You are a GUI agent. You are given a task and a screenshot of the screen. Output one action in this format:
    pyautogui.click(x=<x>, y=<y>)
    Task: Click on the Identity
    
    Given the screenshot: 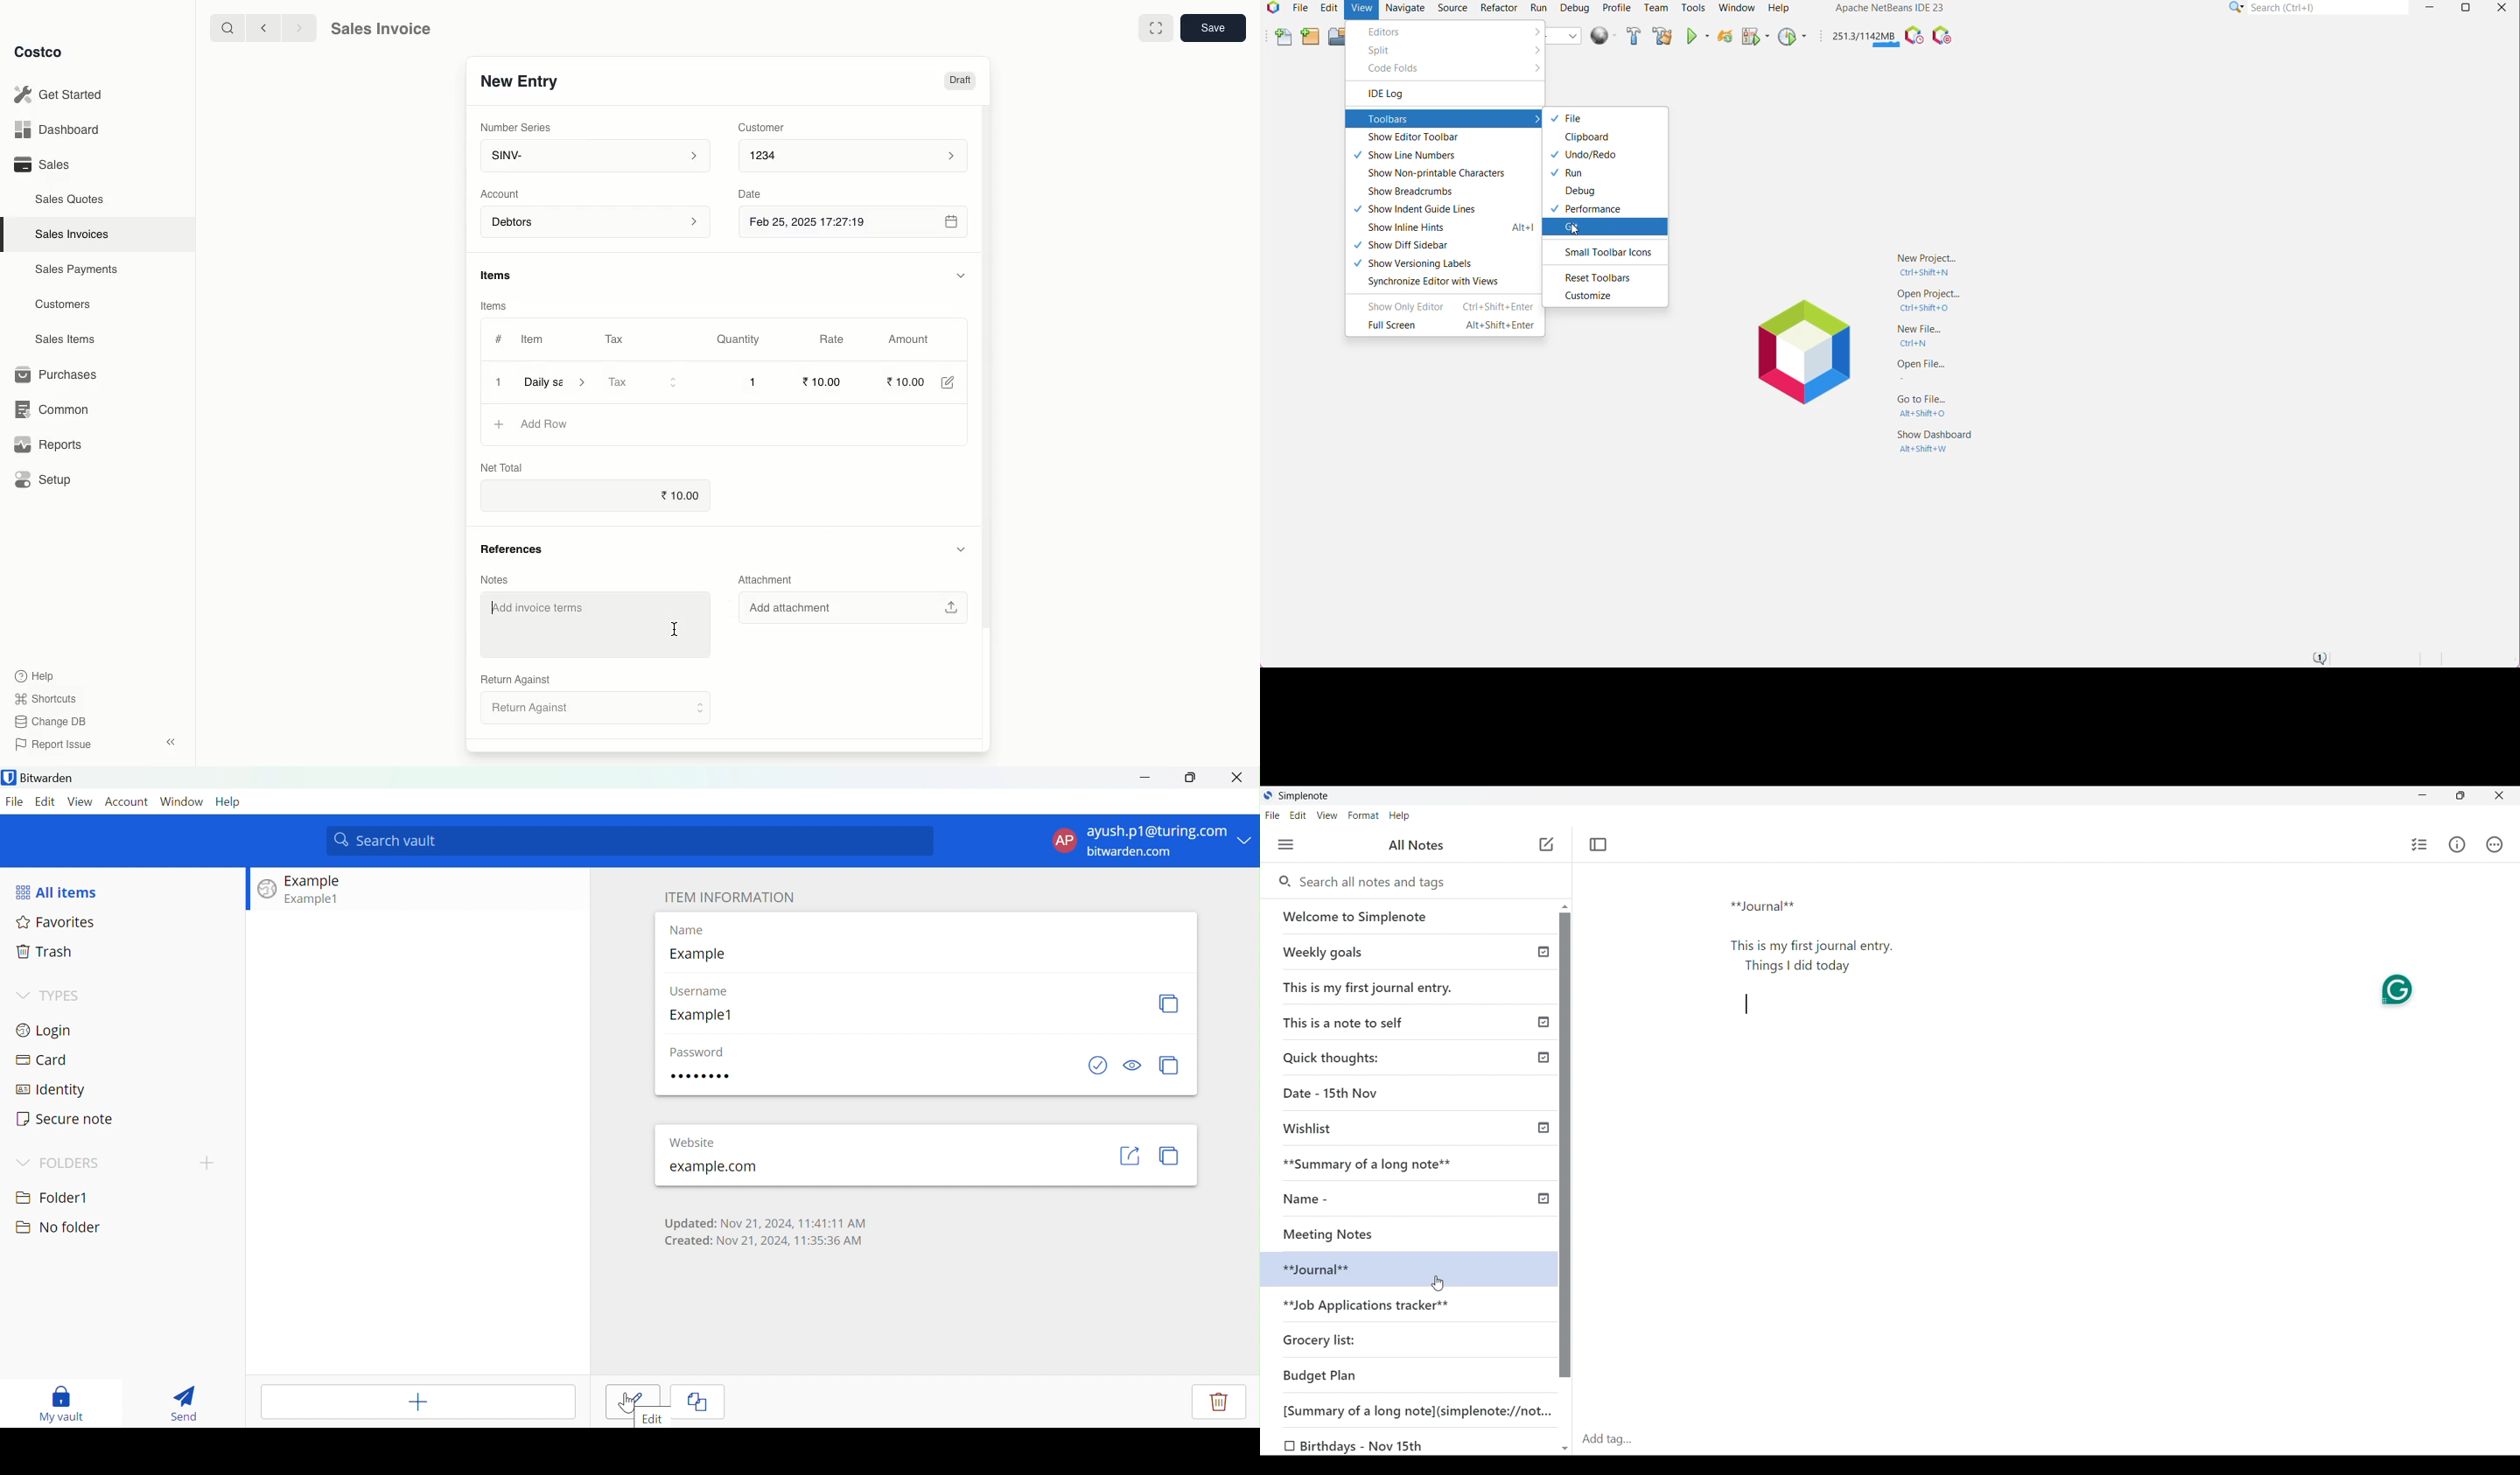 What is the action you would take?
    pyautogui.click(x=52, y=1091)
    